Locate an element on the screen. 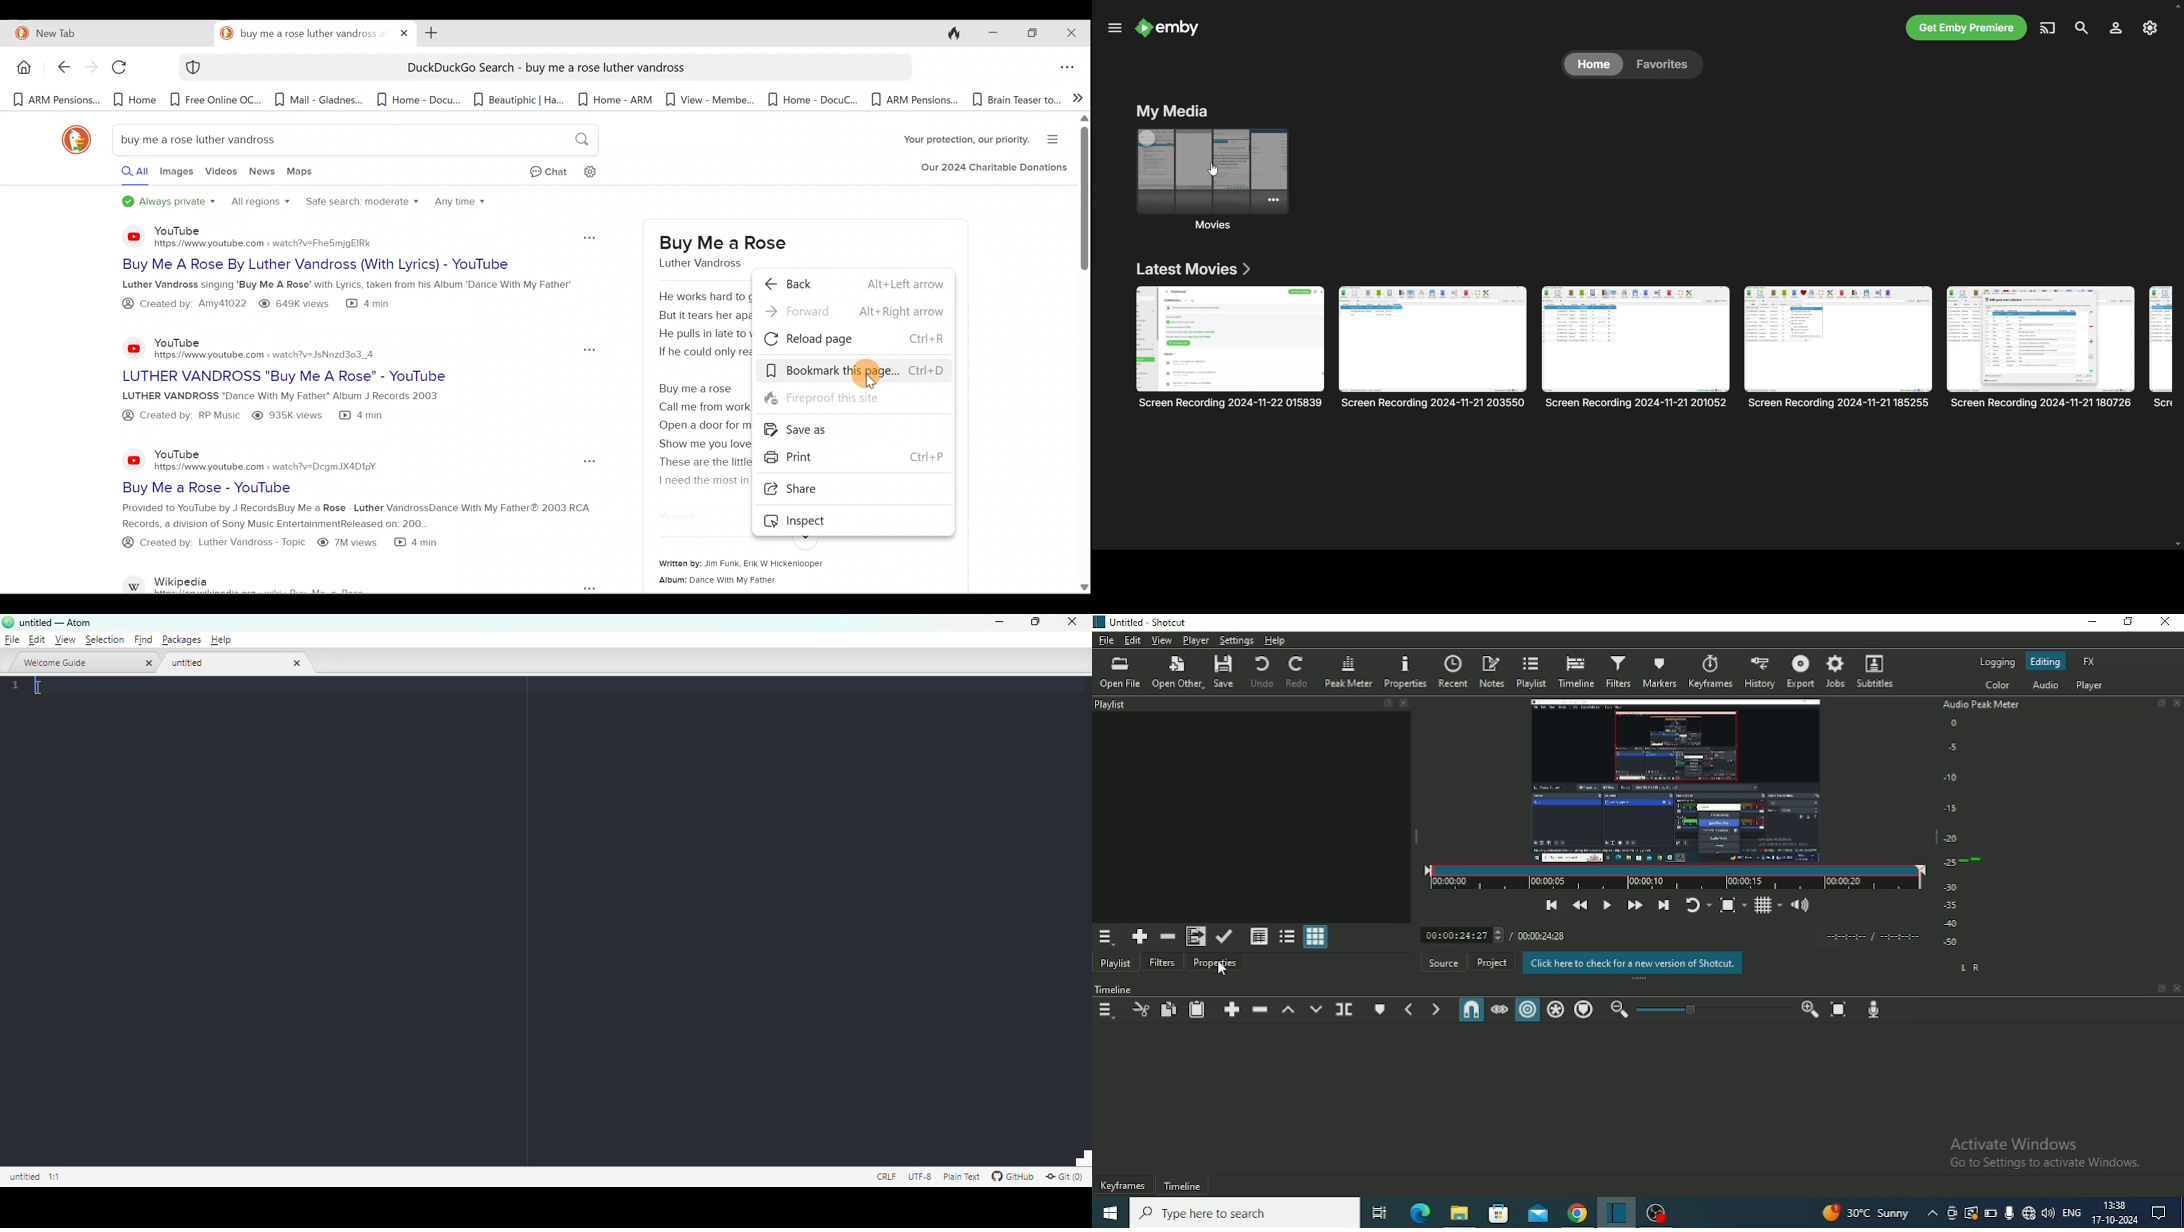 The height and width of the screenshot is (1232, 2184). Bookmark 6 is located at coordinates (520, 99).